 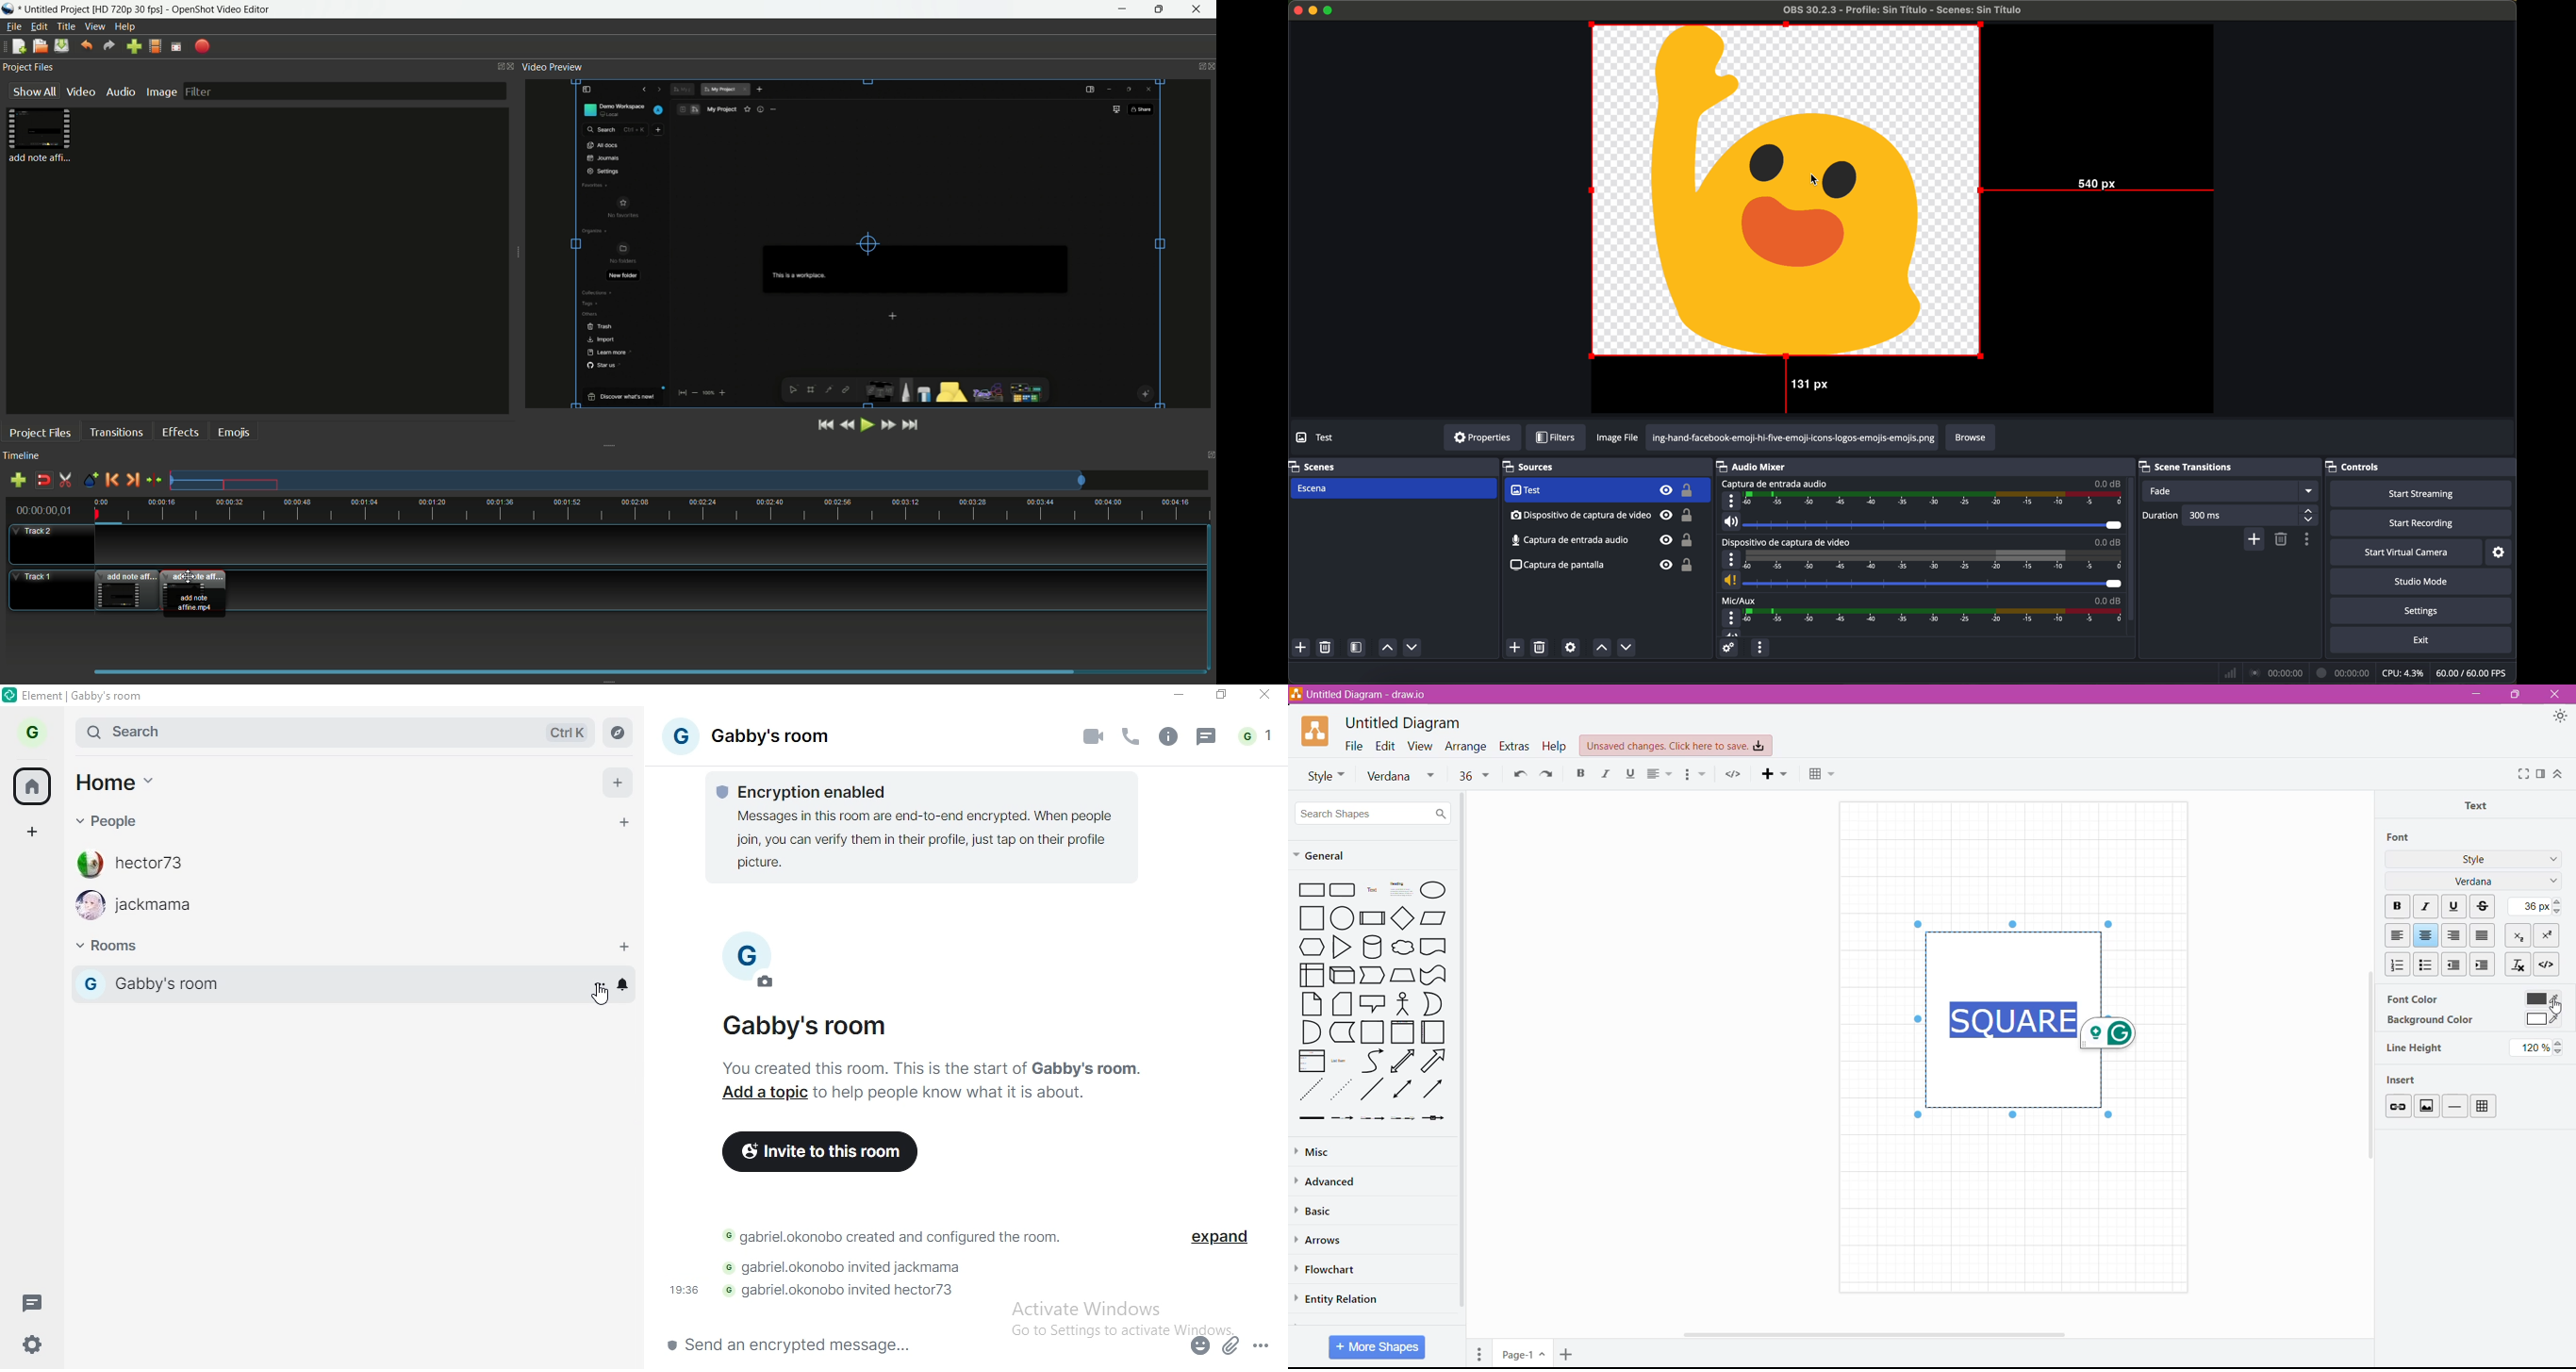 I want to click on notifications, so click(x=1263, y=732).